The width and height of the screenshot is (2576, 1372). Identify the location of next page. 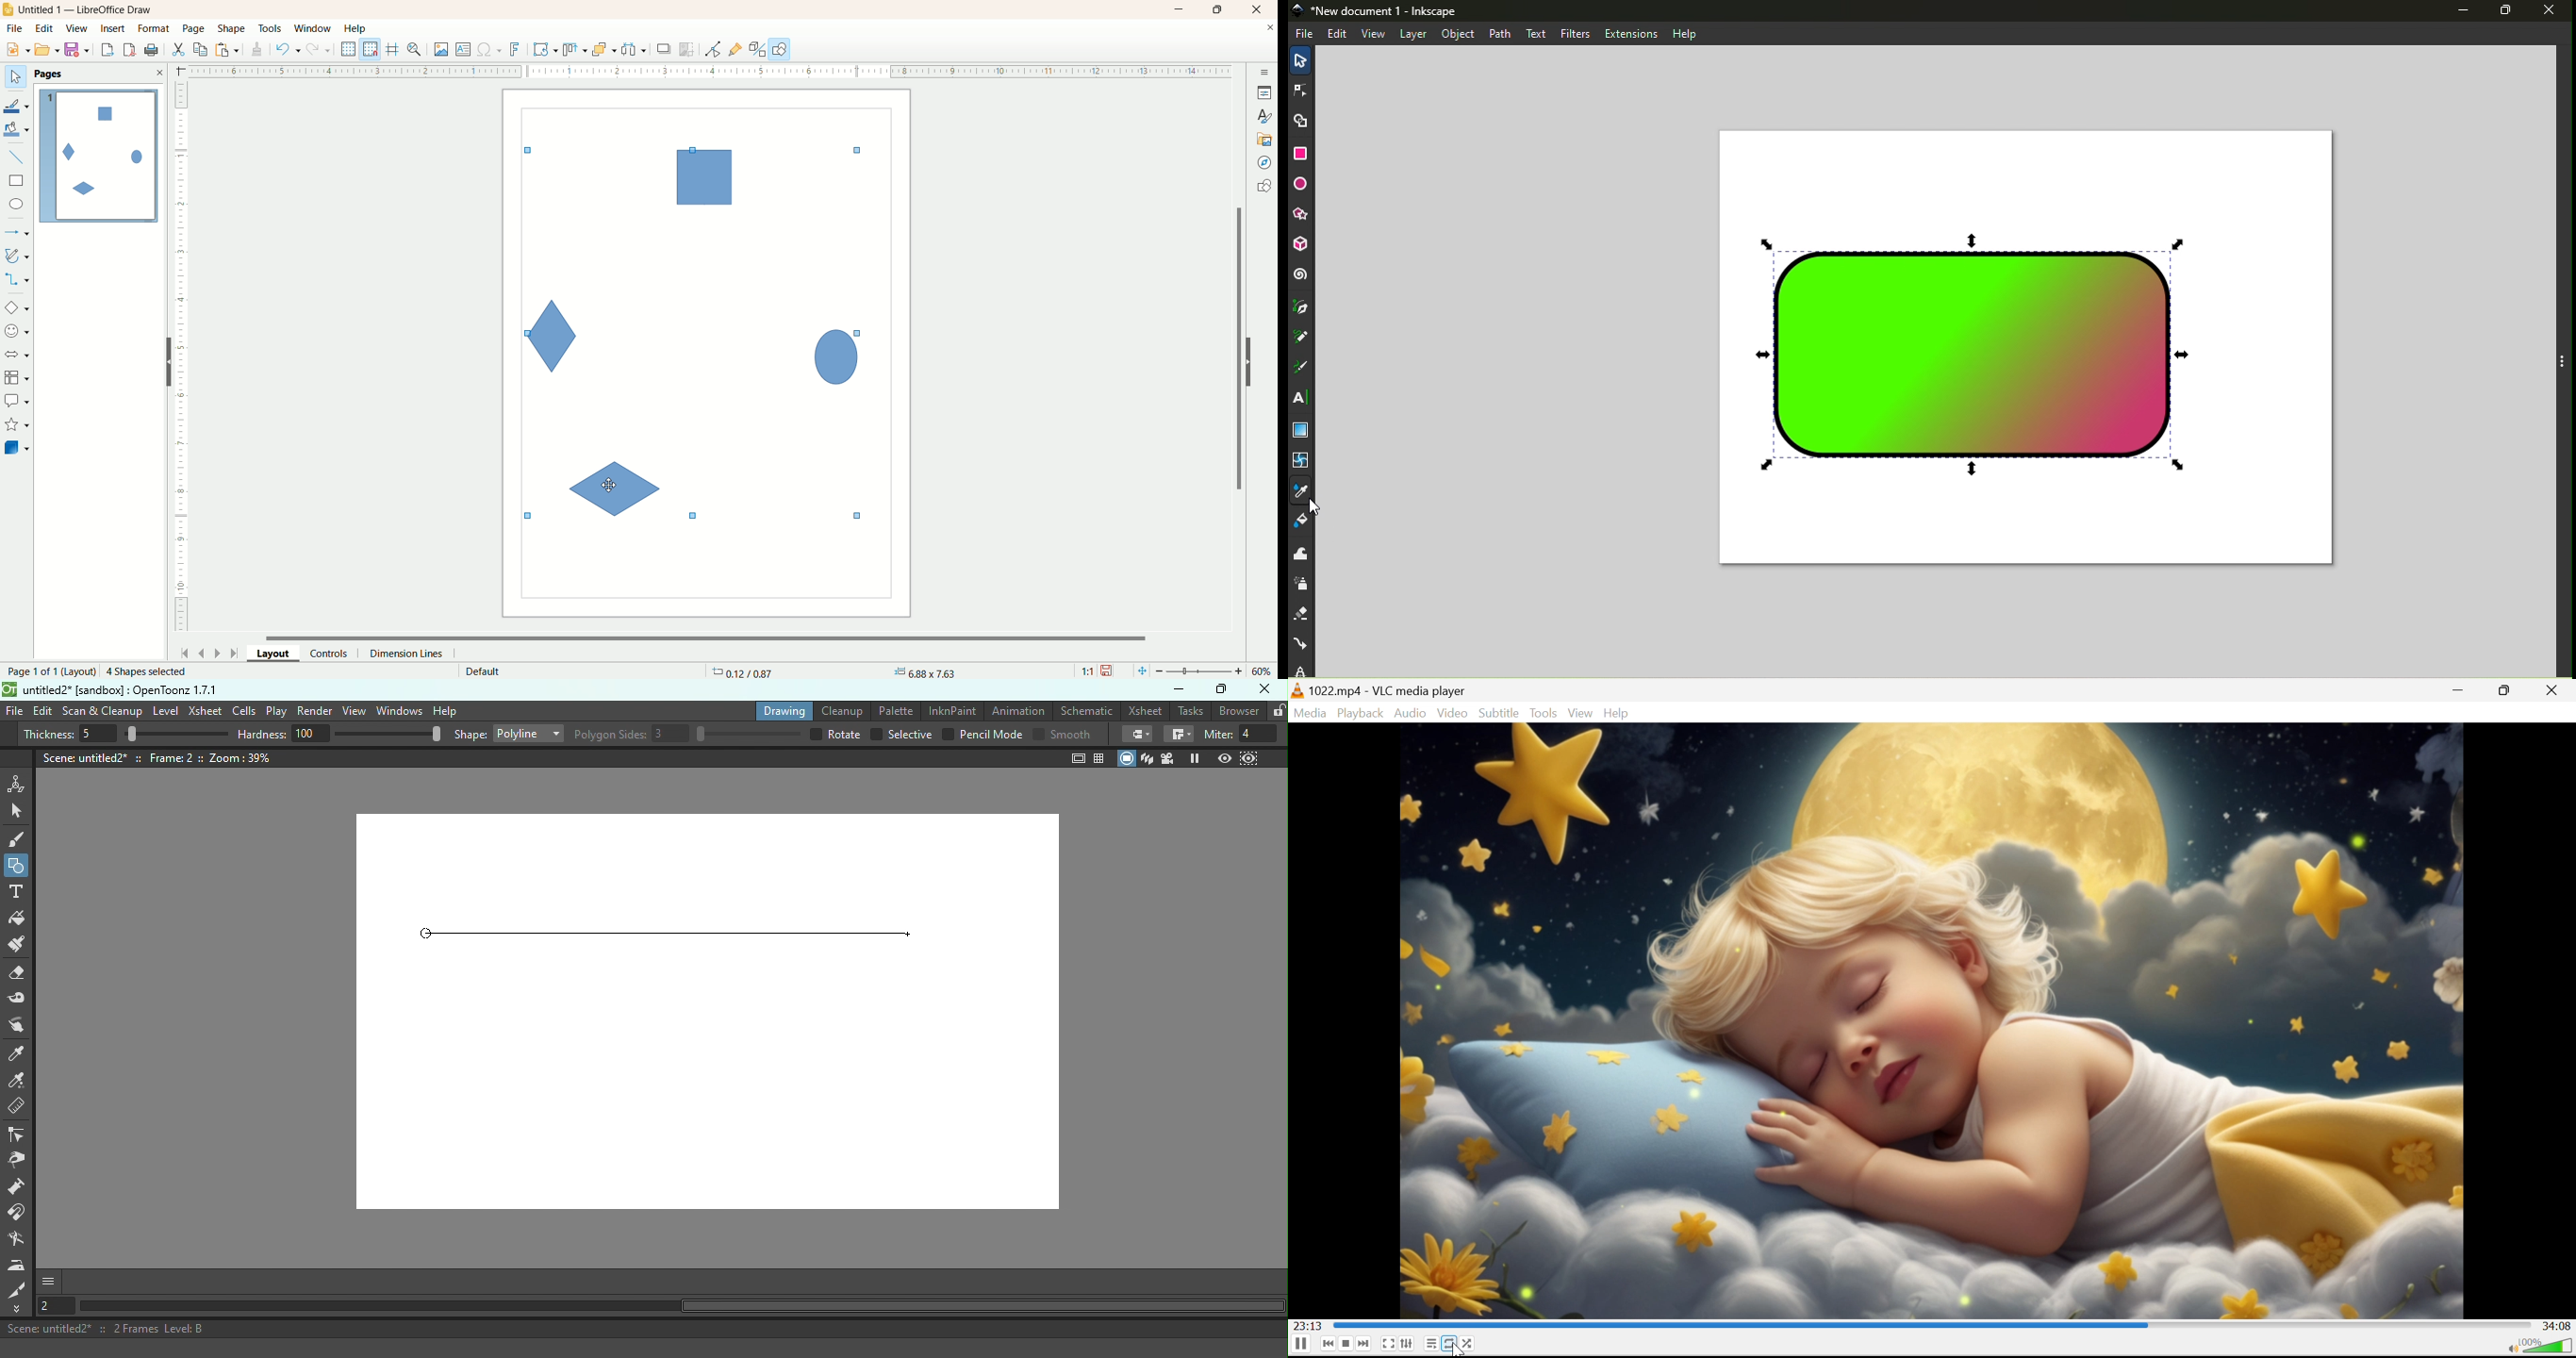
(218, 652).